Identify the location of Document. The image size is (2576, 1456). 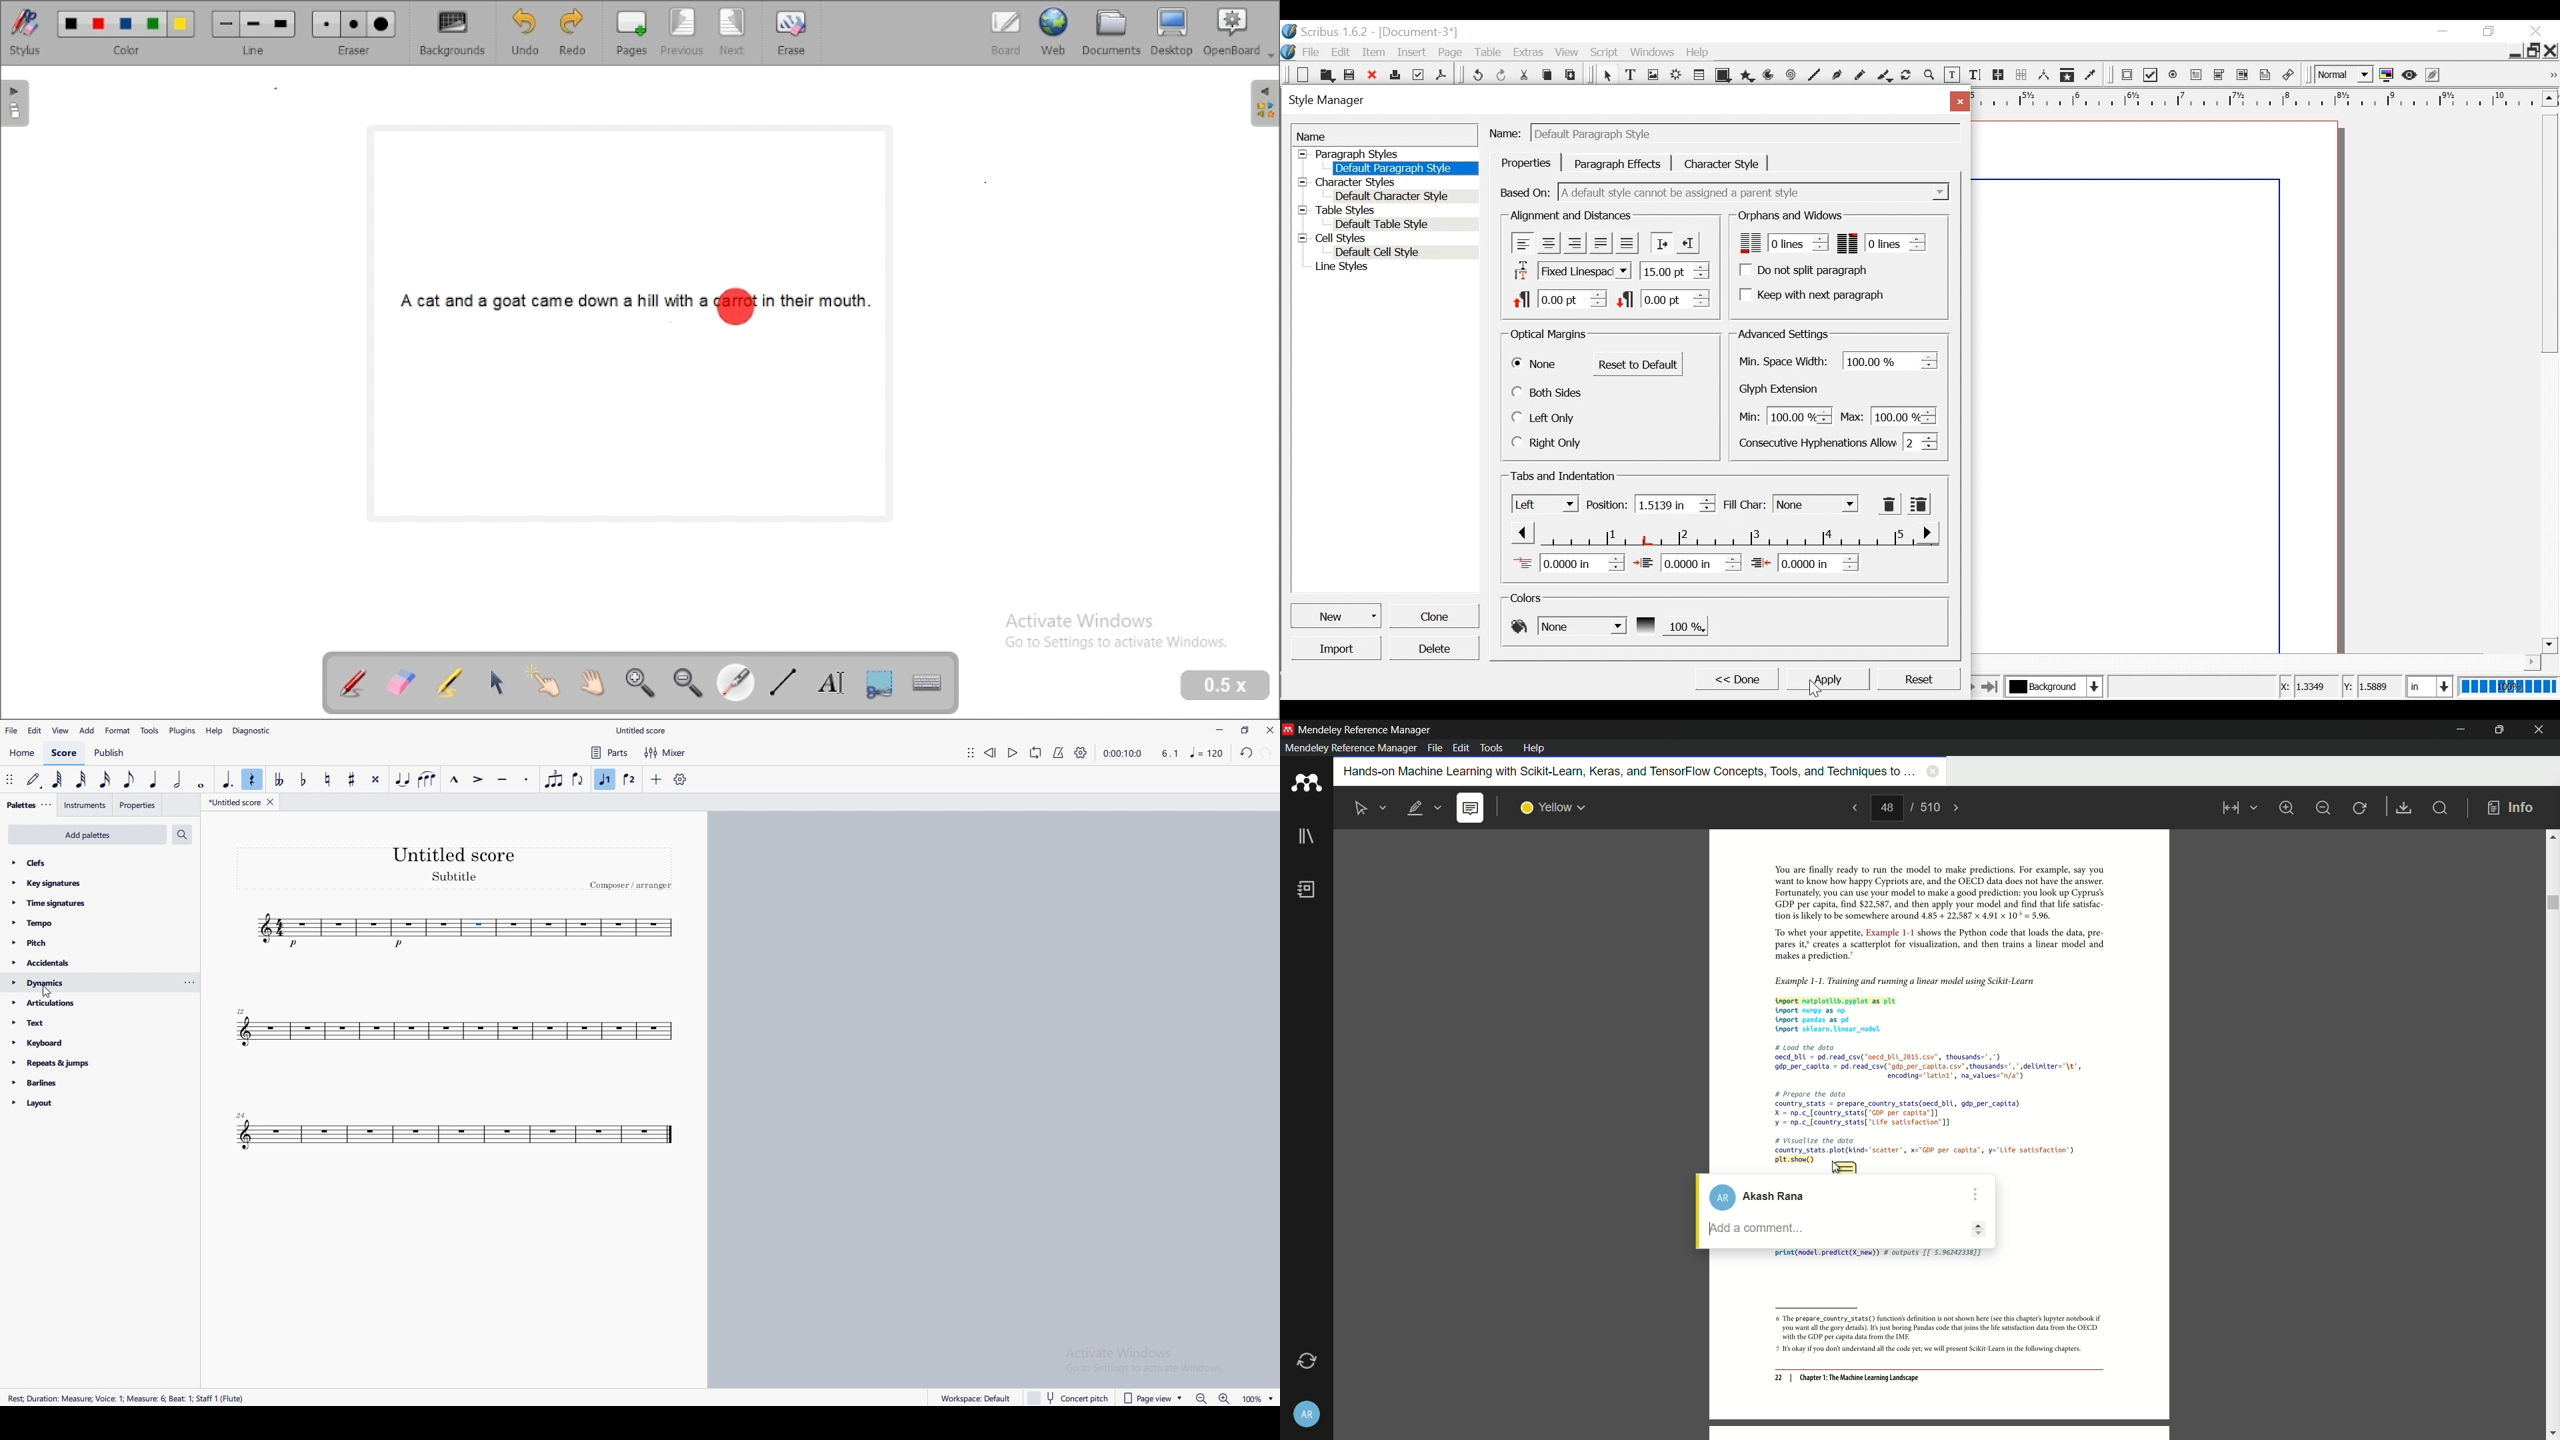
(1417, 32).